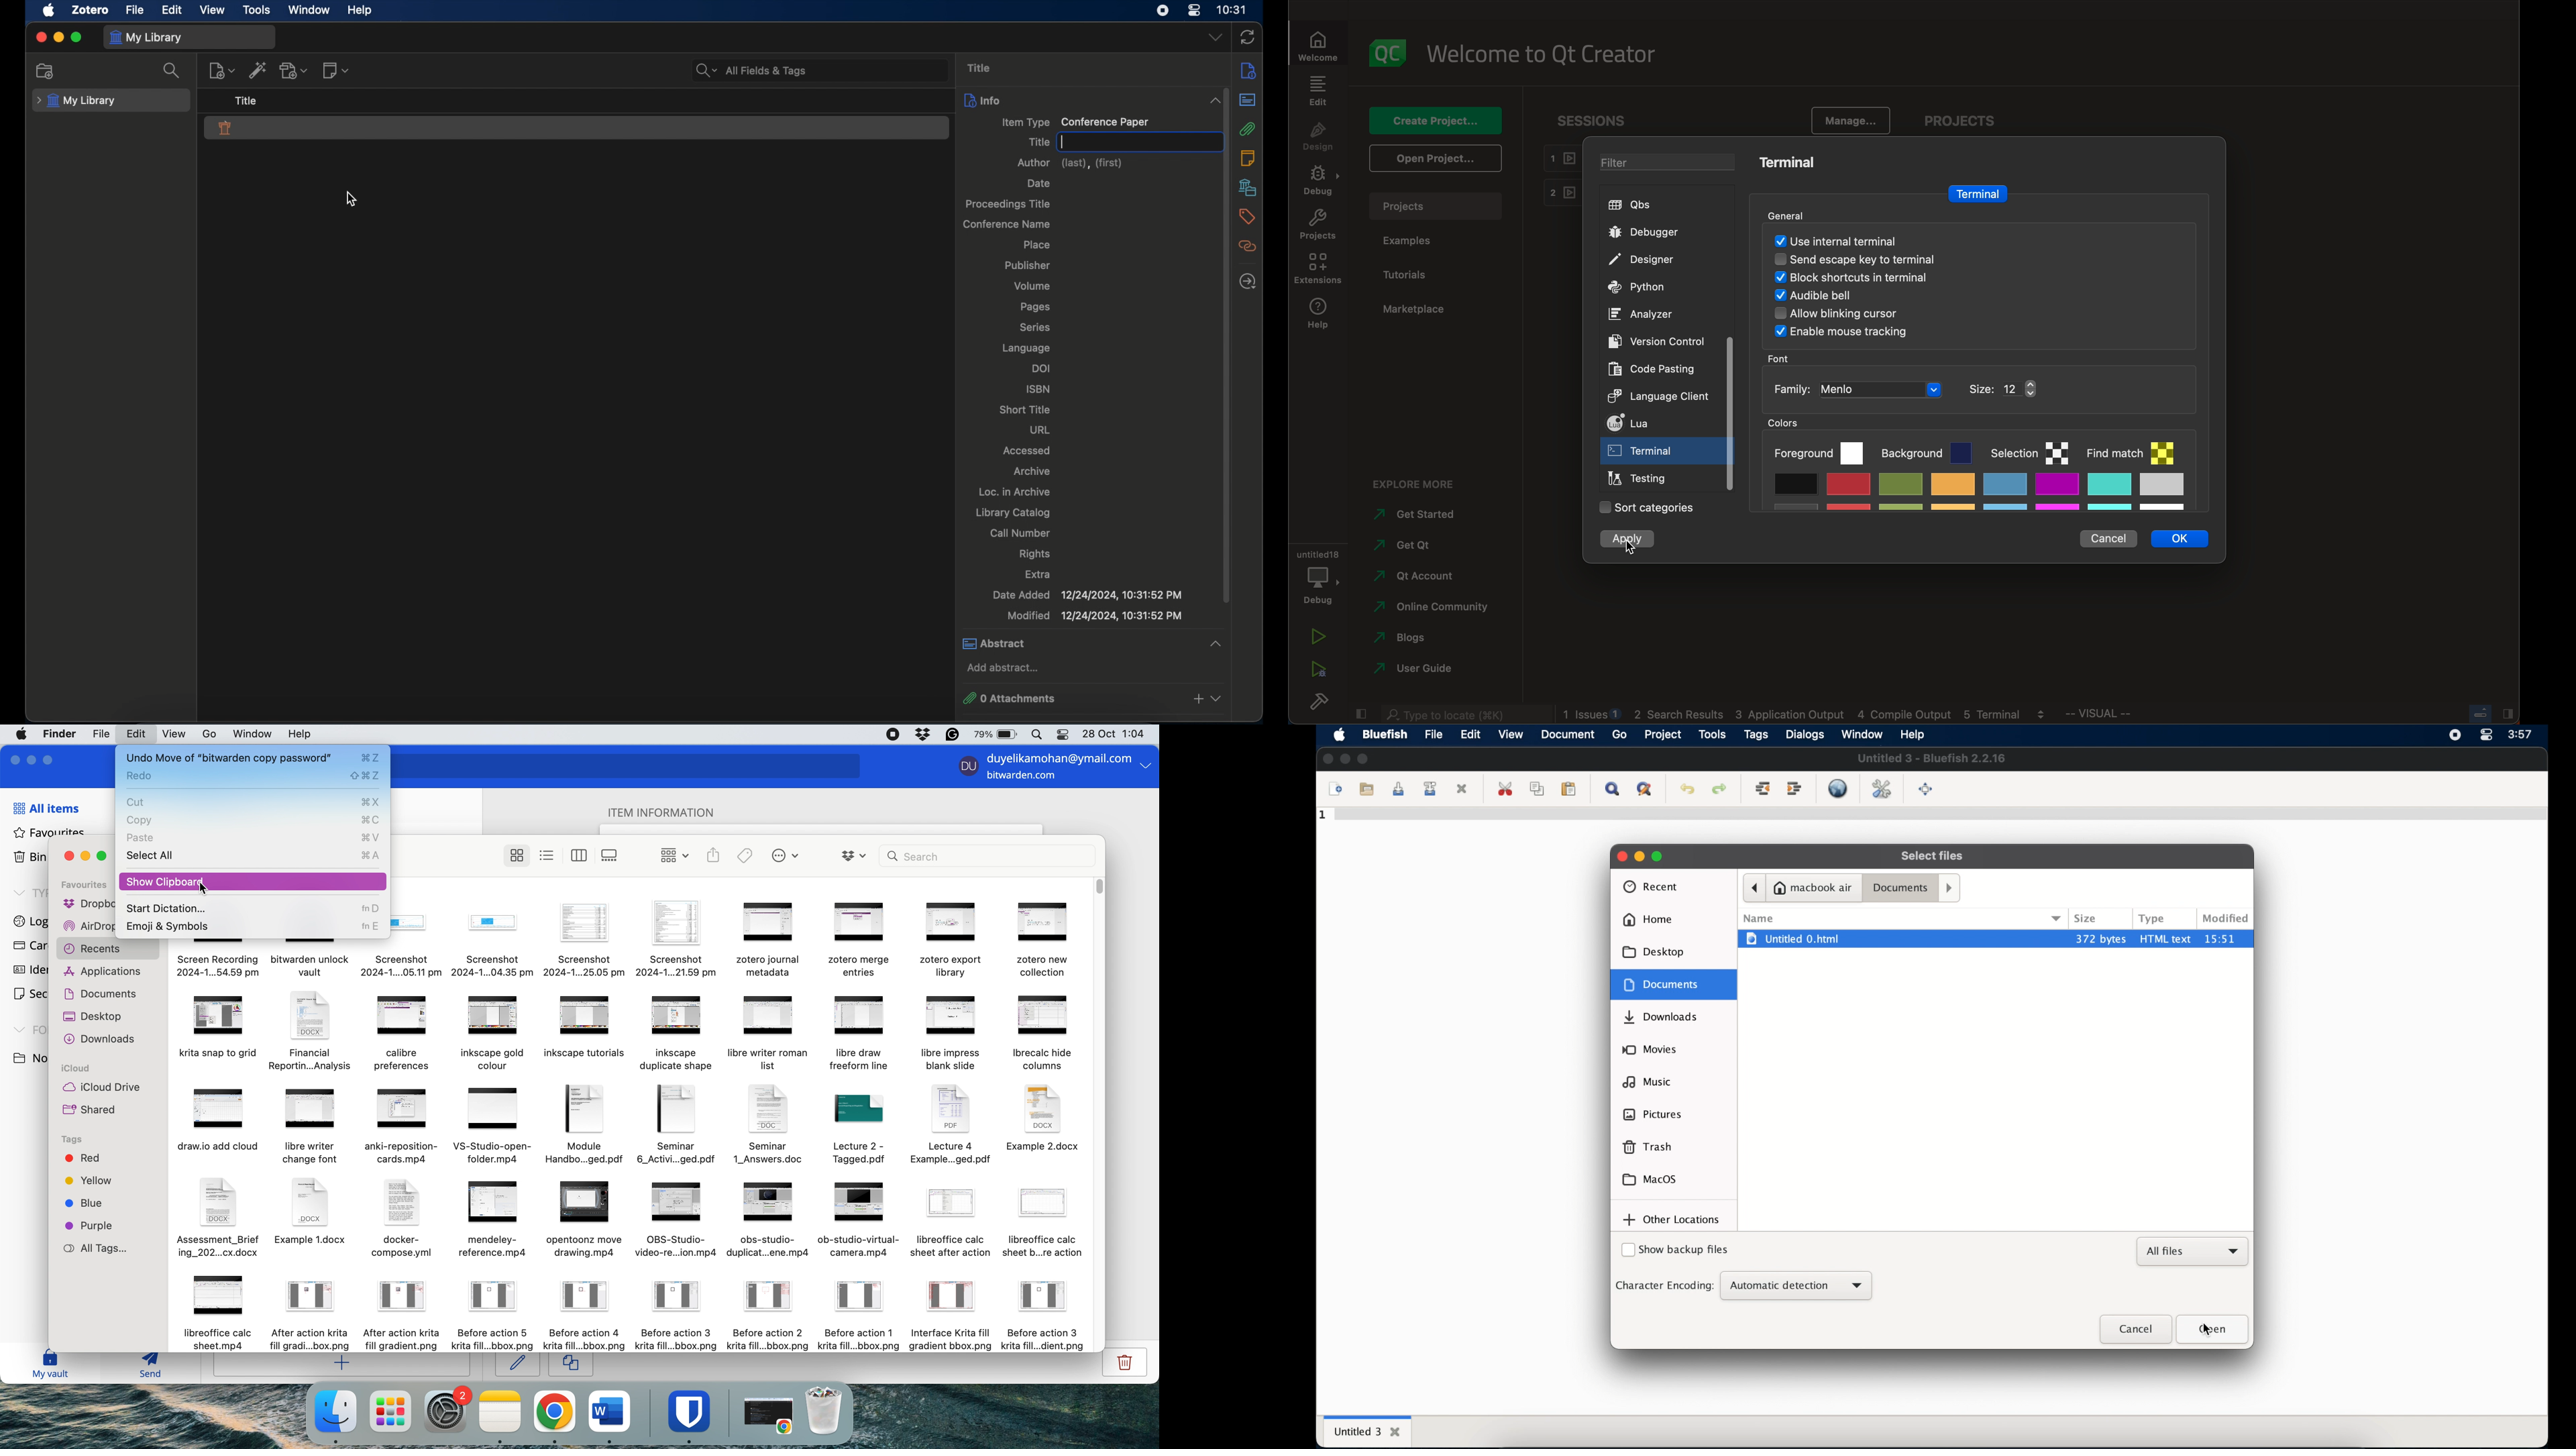  Describe the element at coordinates (46, 71) in the screenshot. I see `new collection` at that location.